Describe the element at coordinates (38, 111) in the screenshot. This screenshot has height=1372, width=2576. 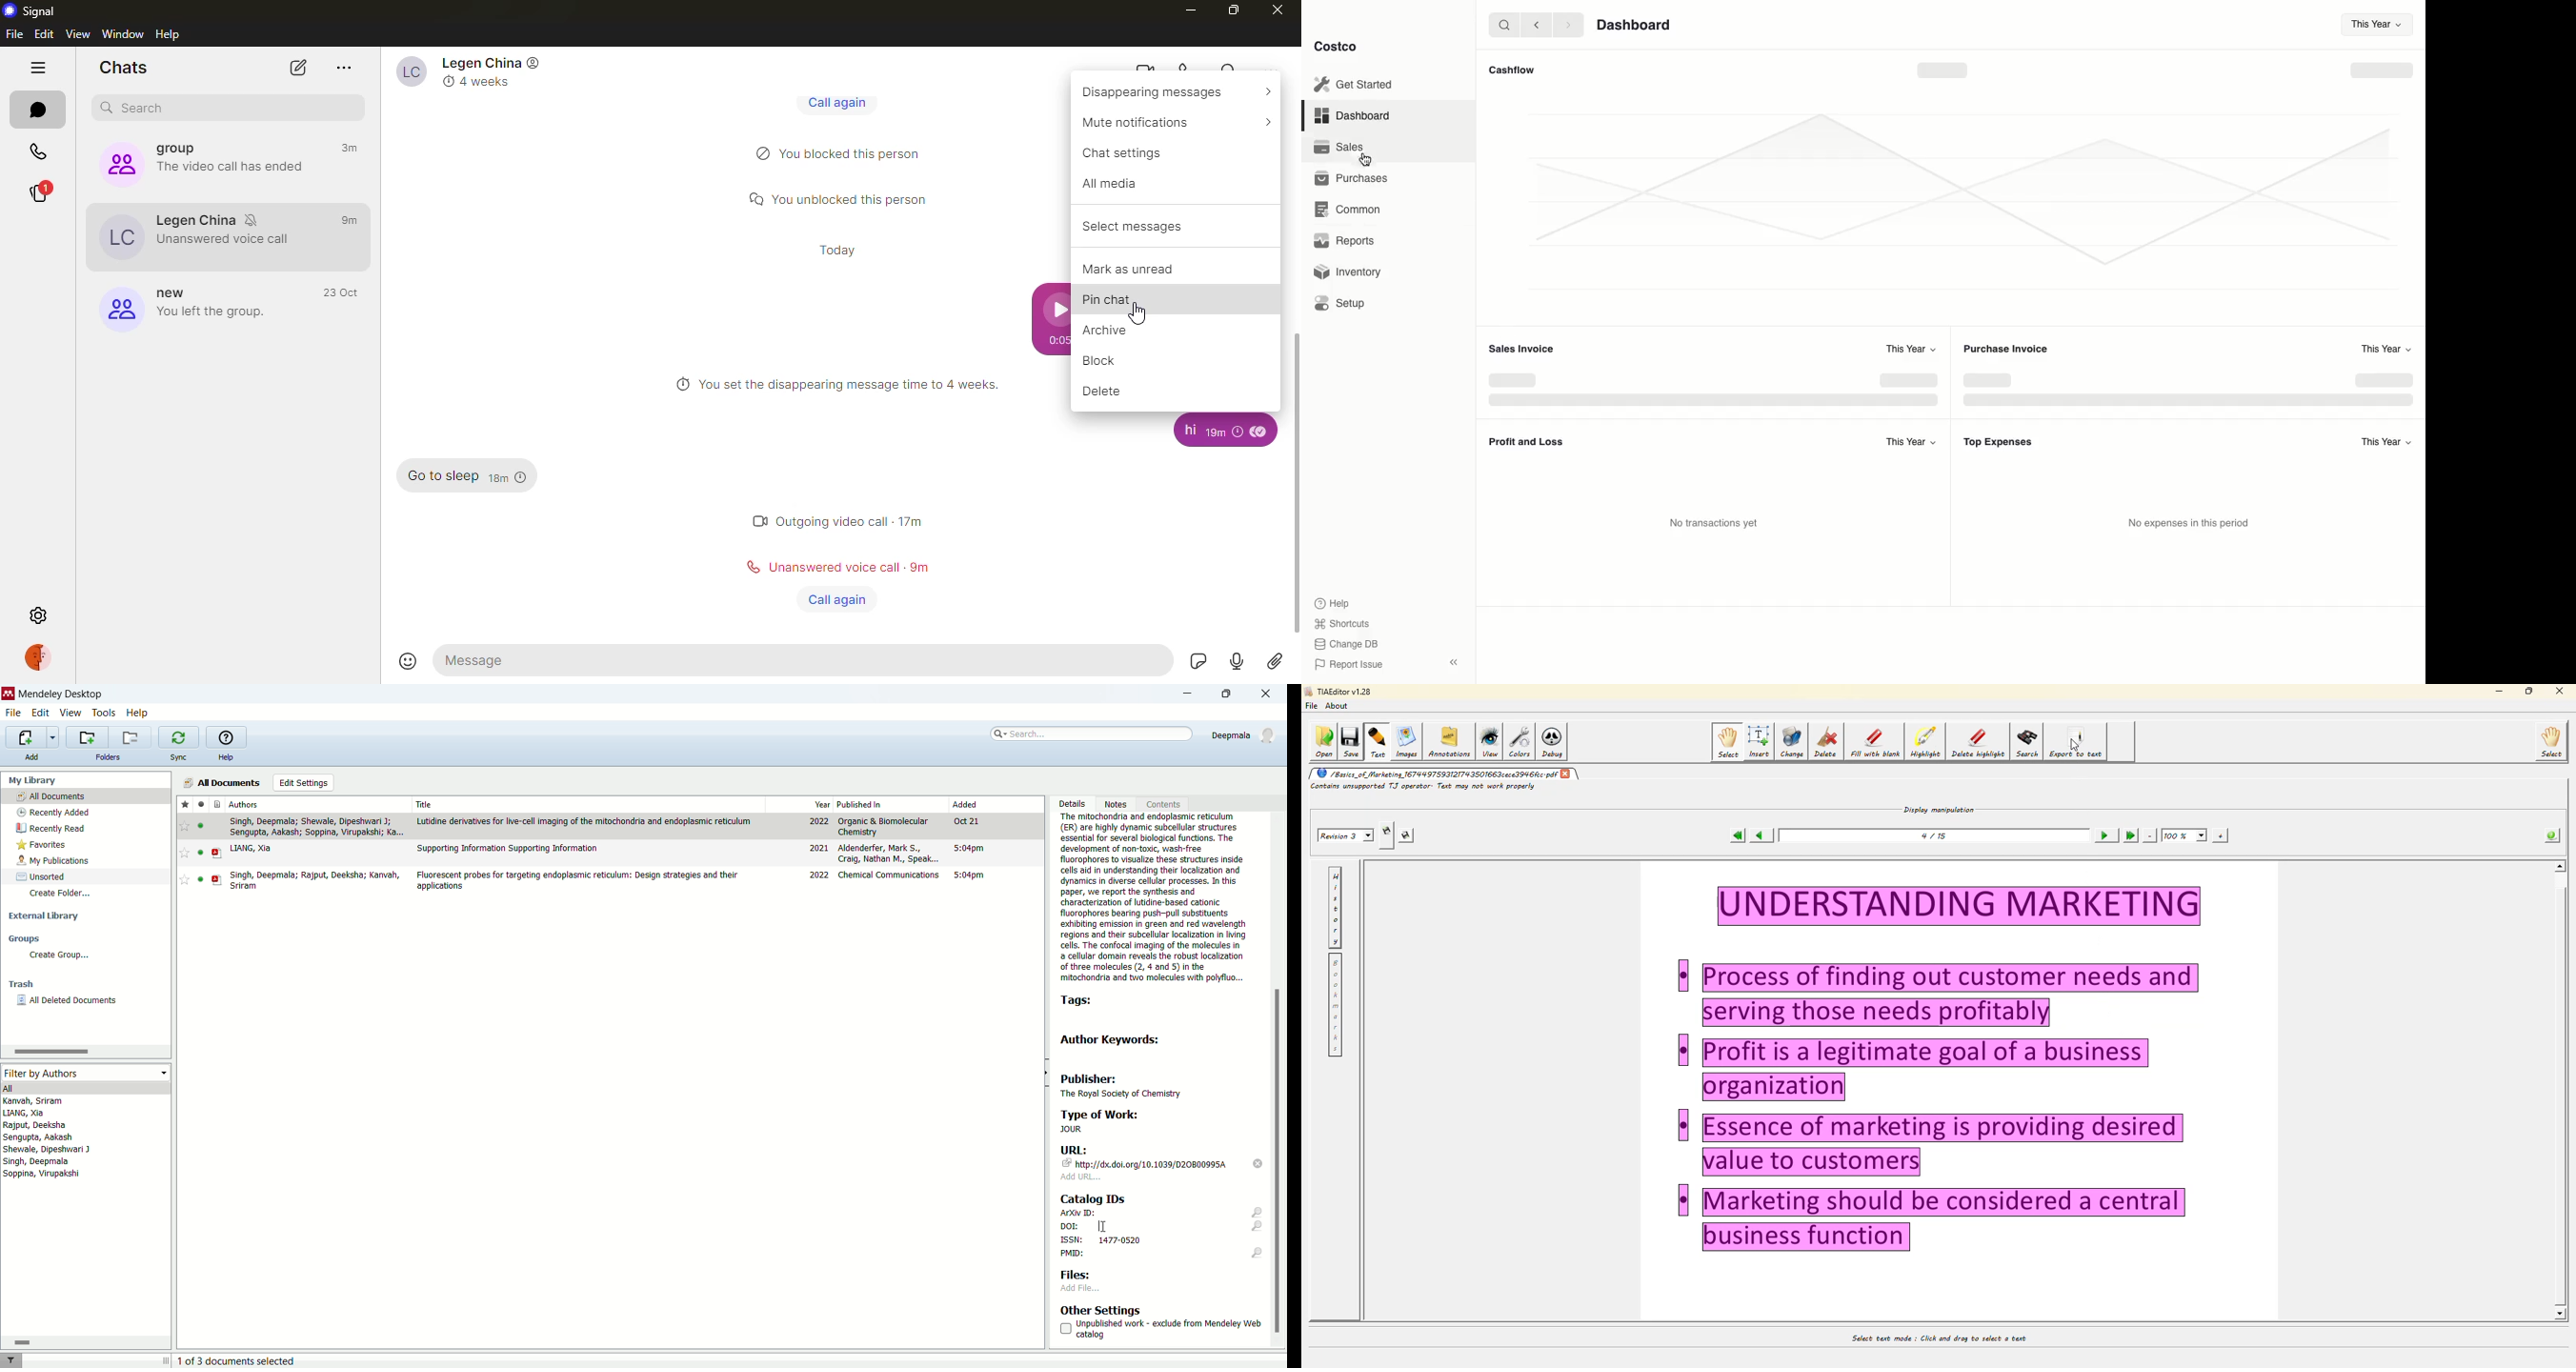
I see `chats` at that location.